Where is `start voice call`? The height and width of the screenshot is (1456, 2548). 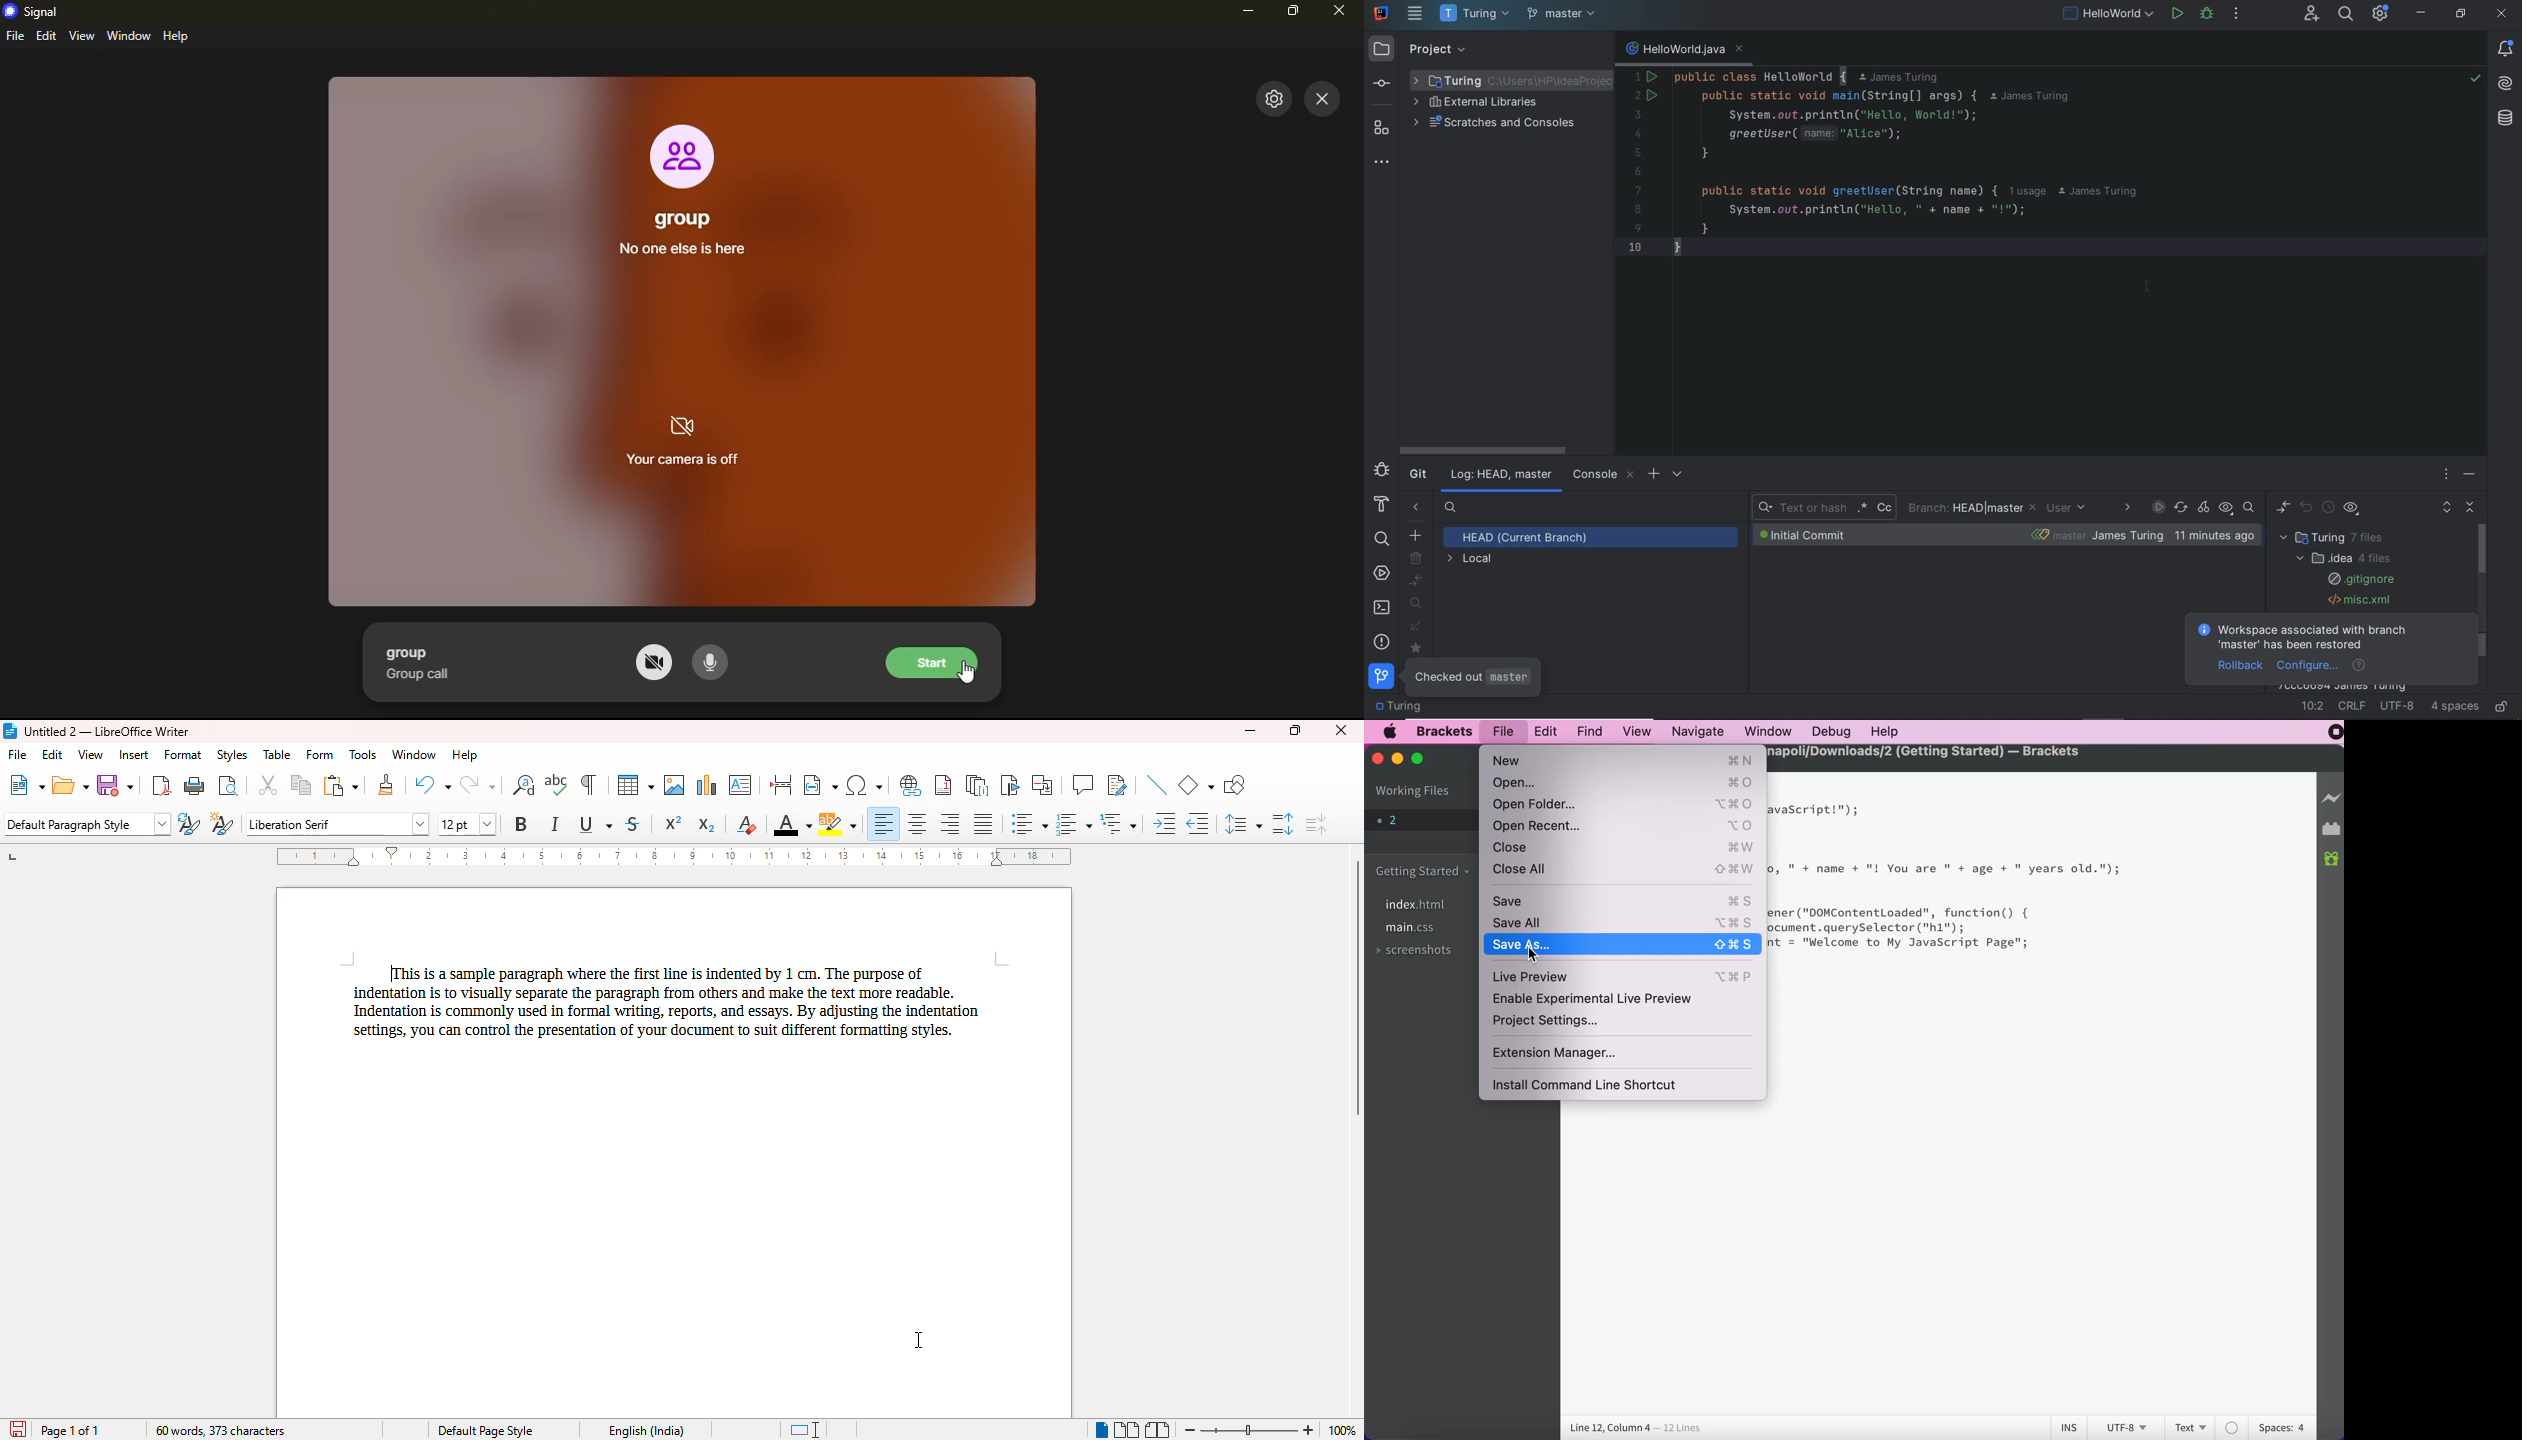
start voice call is located at coordinates (936, 662).